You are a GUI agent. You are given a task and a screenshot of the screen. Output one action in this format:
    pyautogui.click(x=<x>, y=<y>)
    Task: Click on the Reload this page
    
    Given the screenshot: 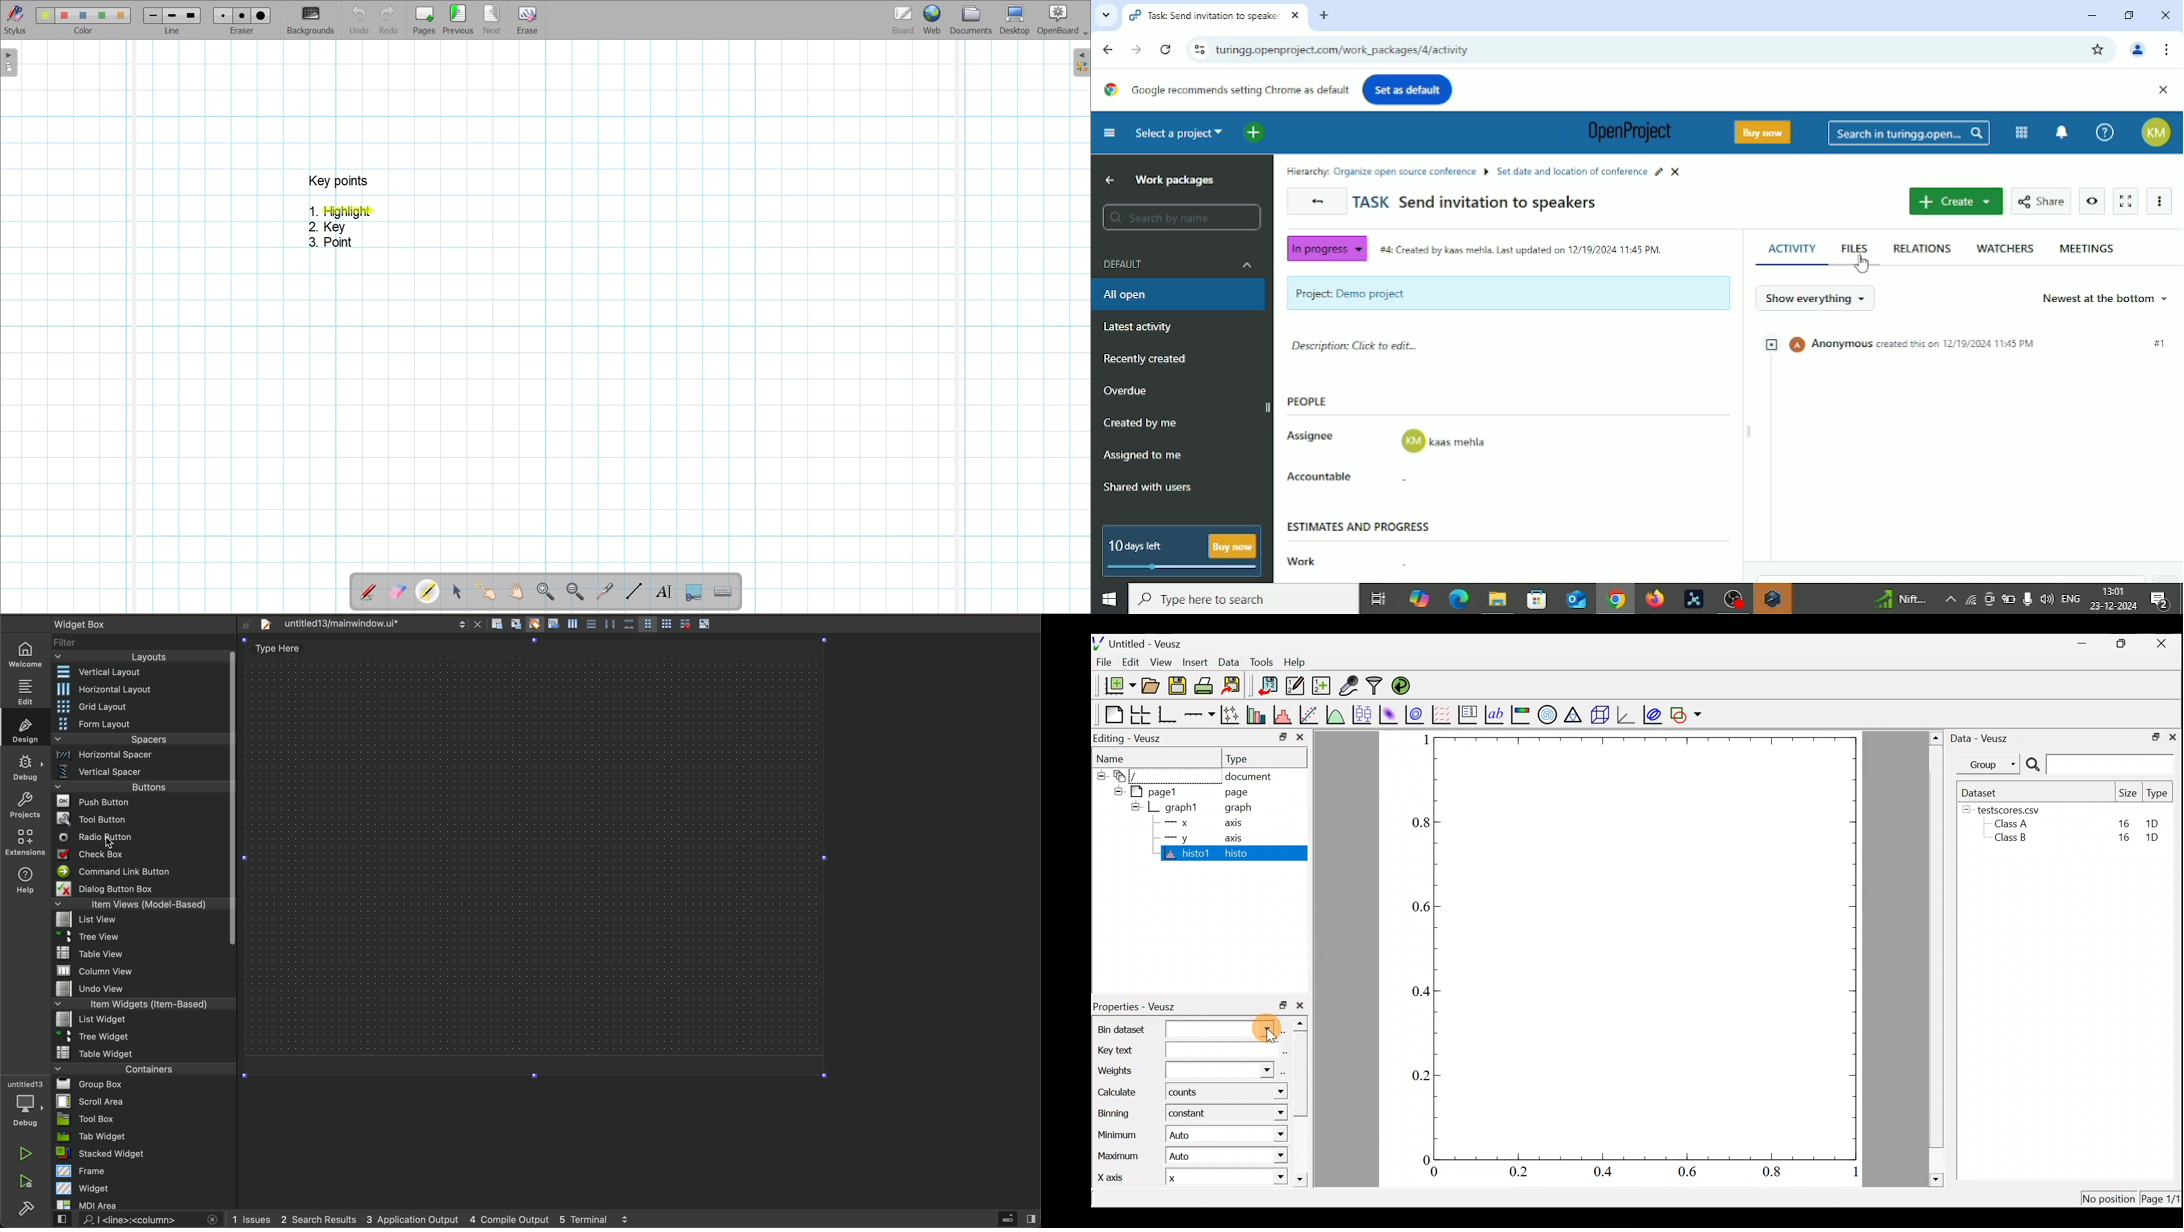 What is the action you would take?
    pyautogui.click(x=1166, y=50)
    